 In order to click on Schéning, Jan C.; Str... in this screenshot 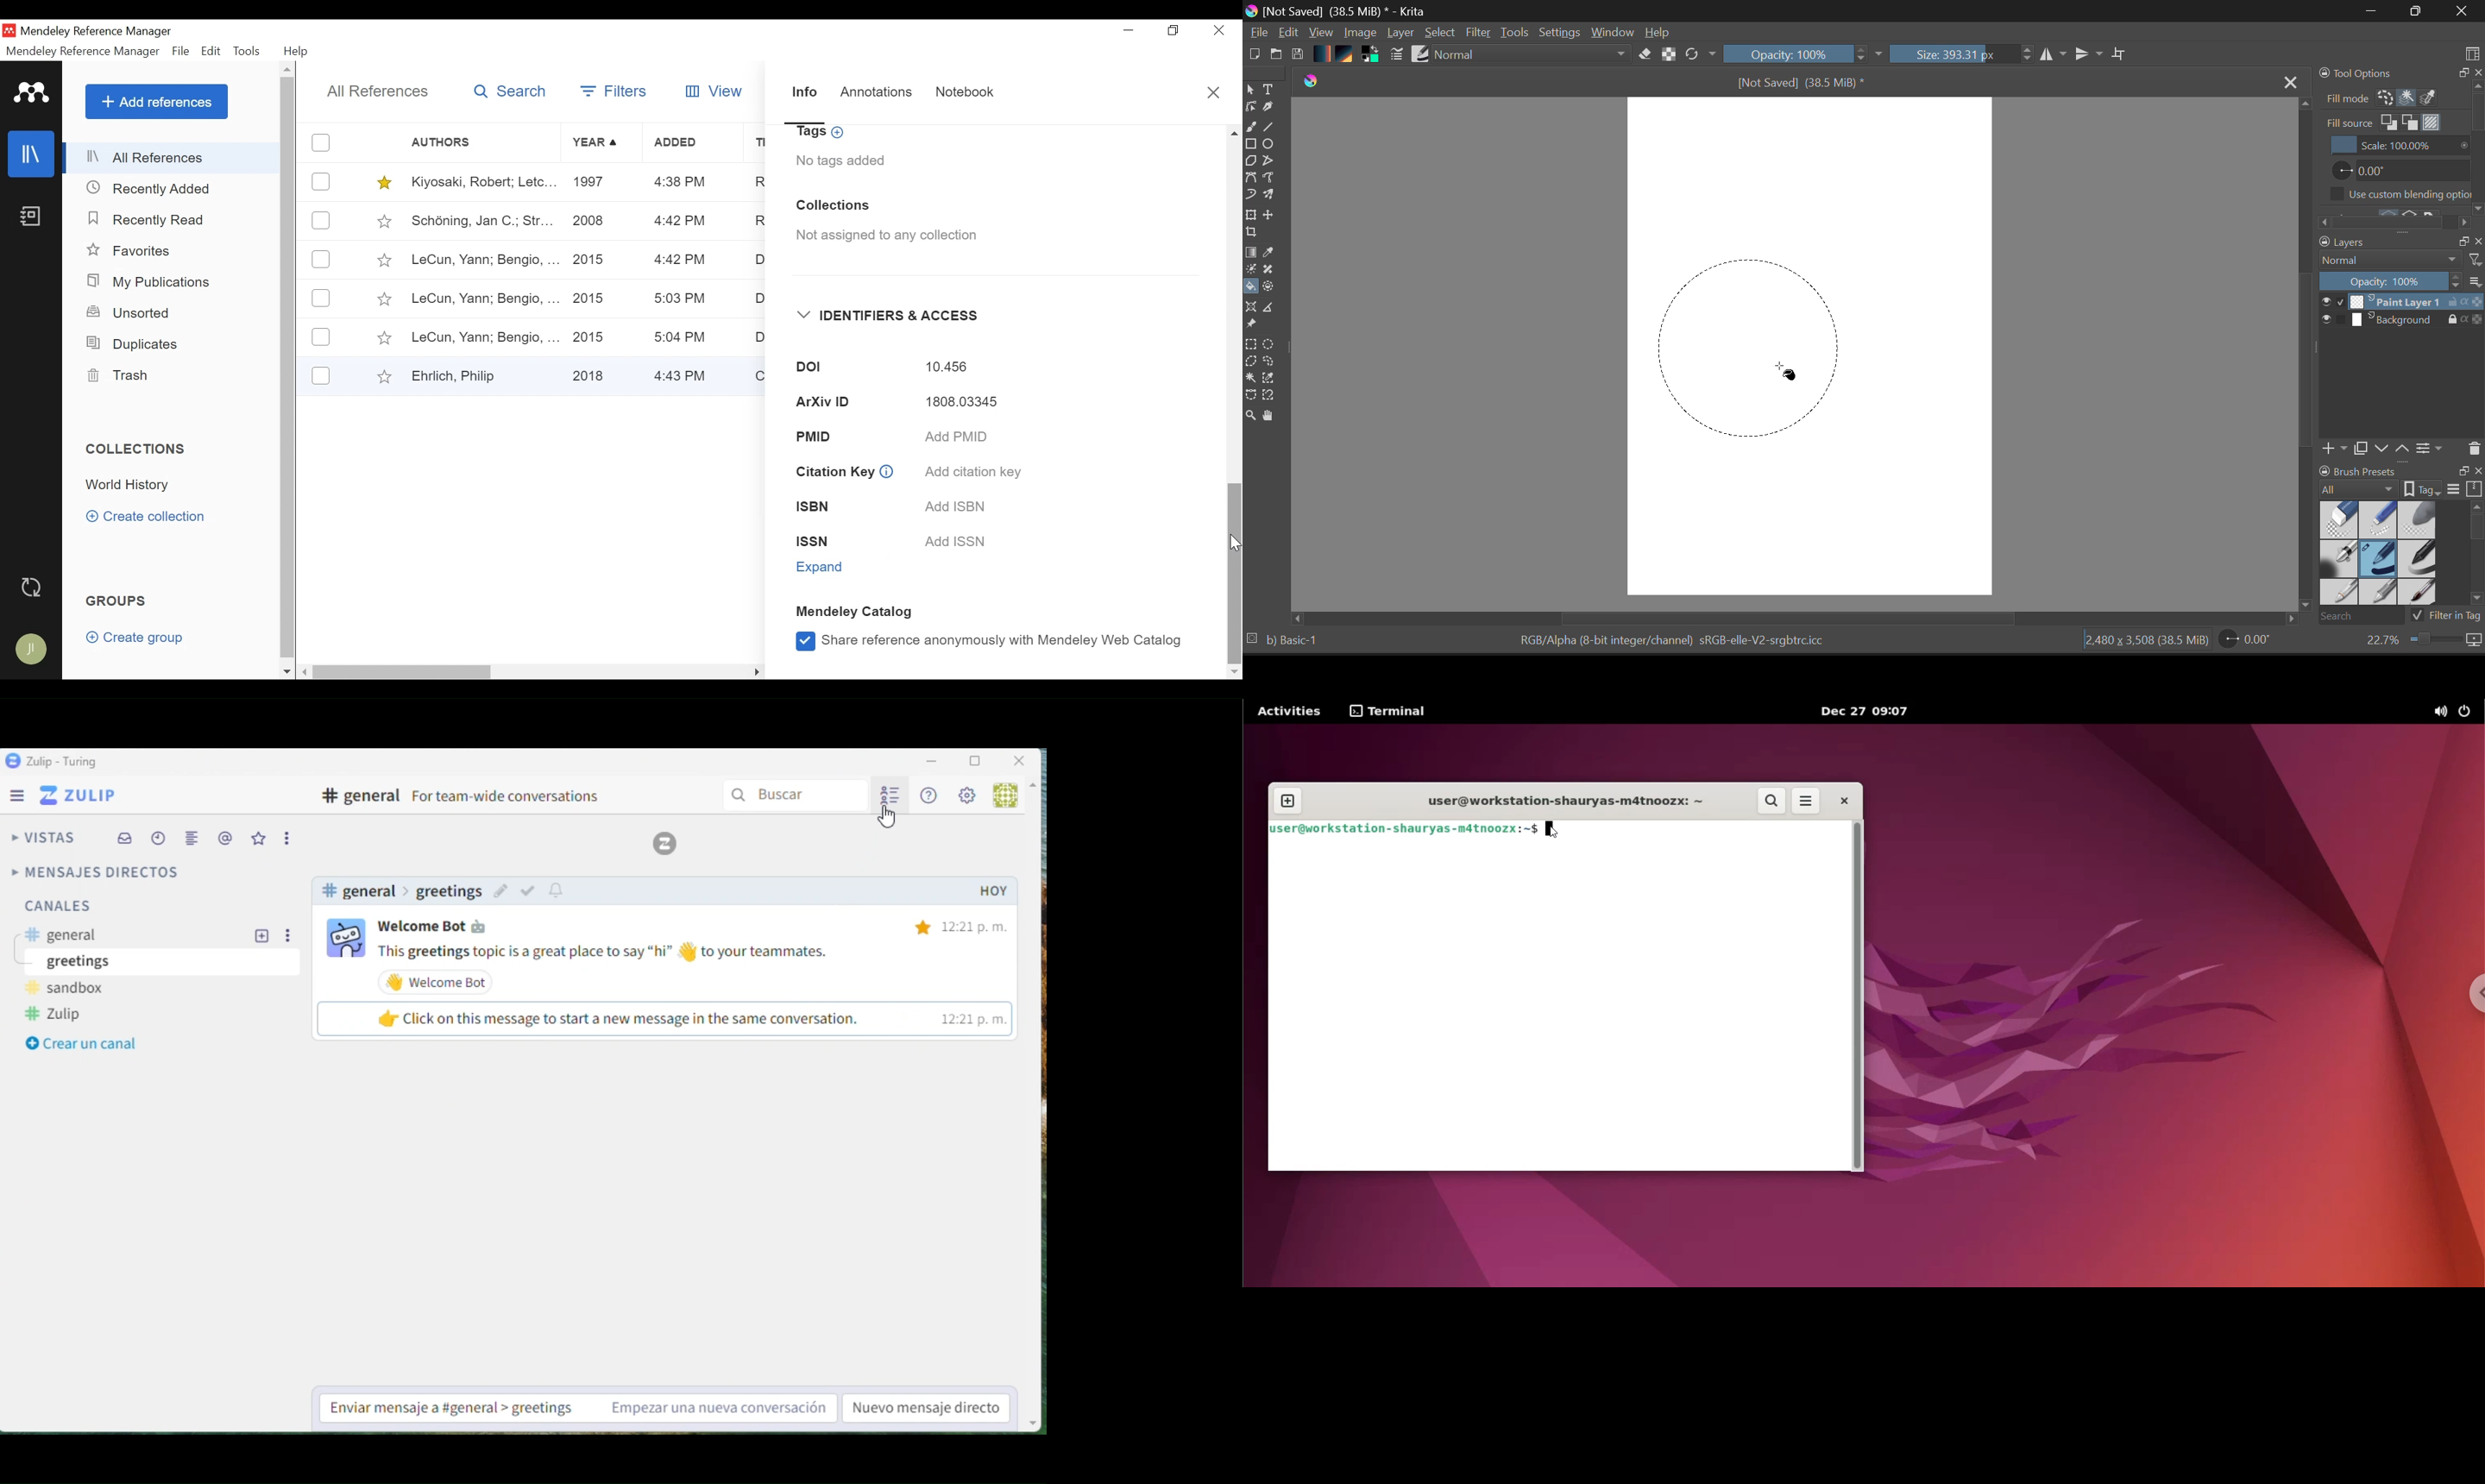, I will do `click(481, 221)`.